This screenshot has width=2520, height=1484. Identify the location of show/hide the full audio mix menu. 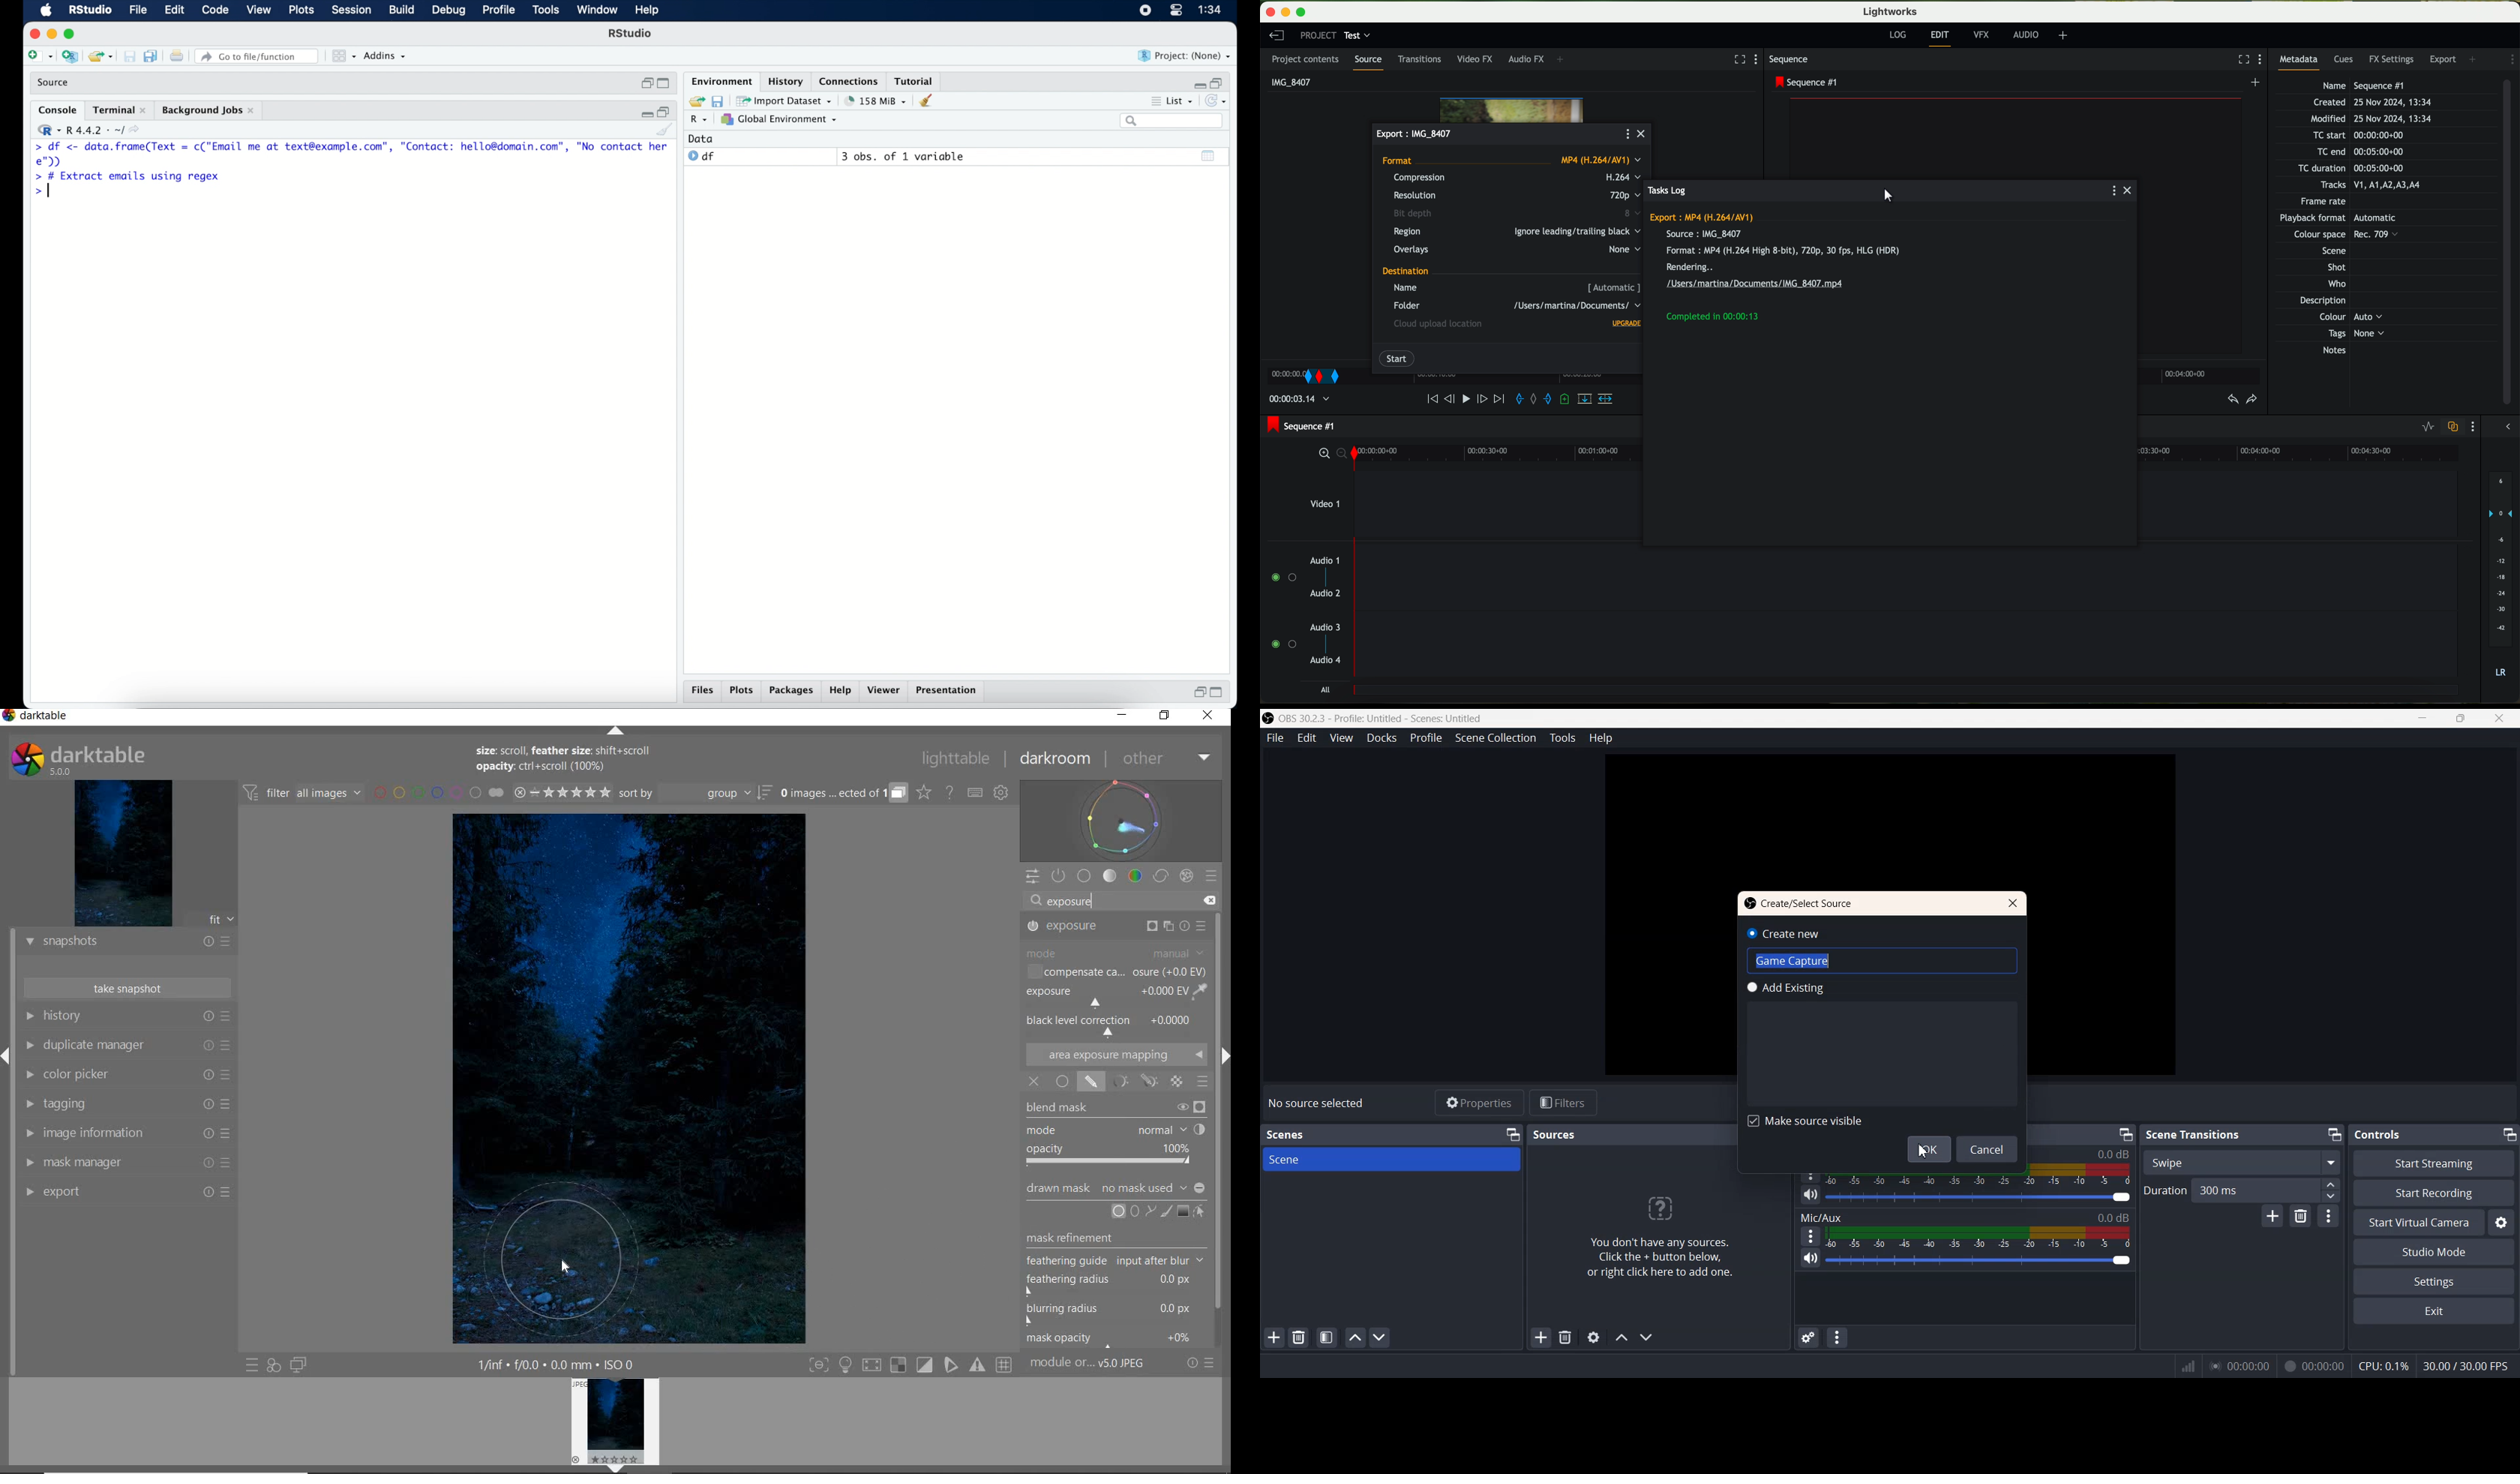
(2508, 425).